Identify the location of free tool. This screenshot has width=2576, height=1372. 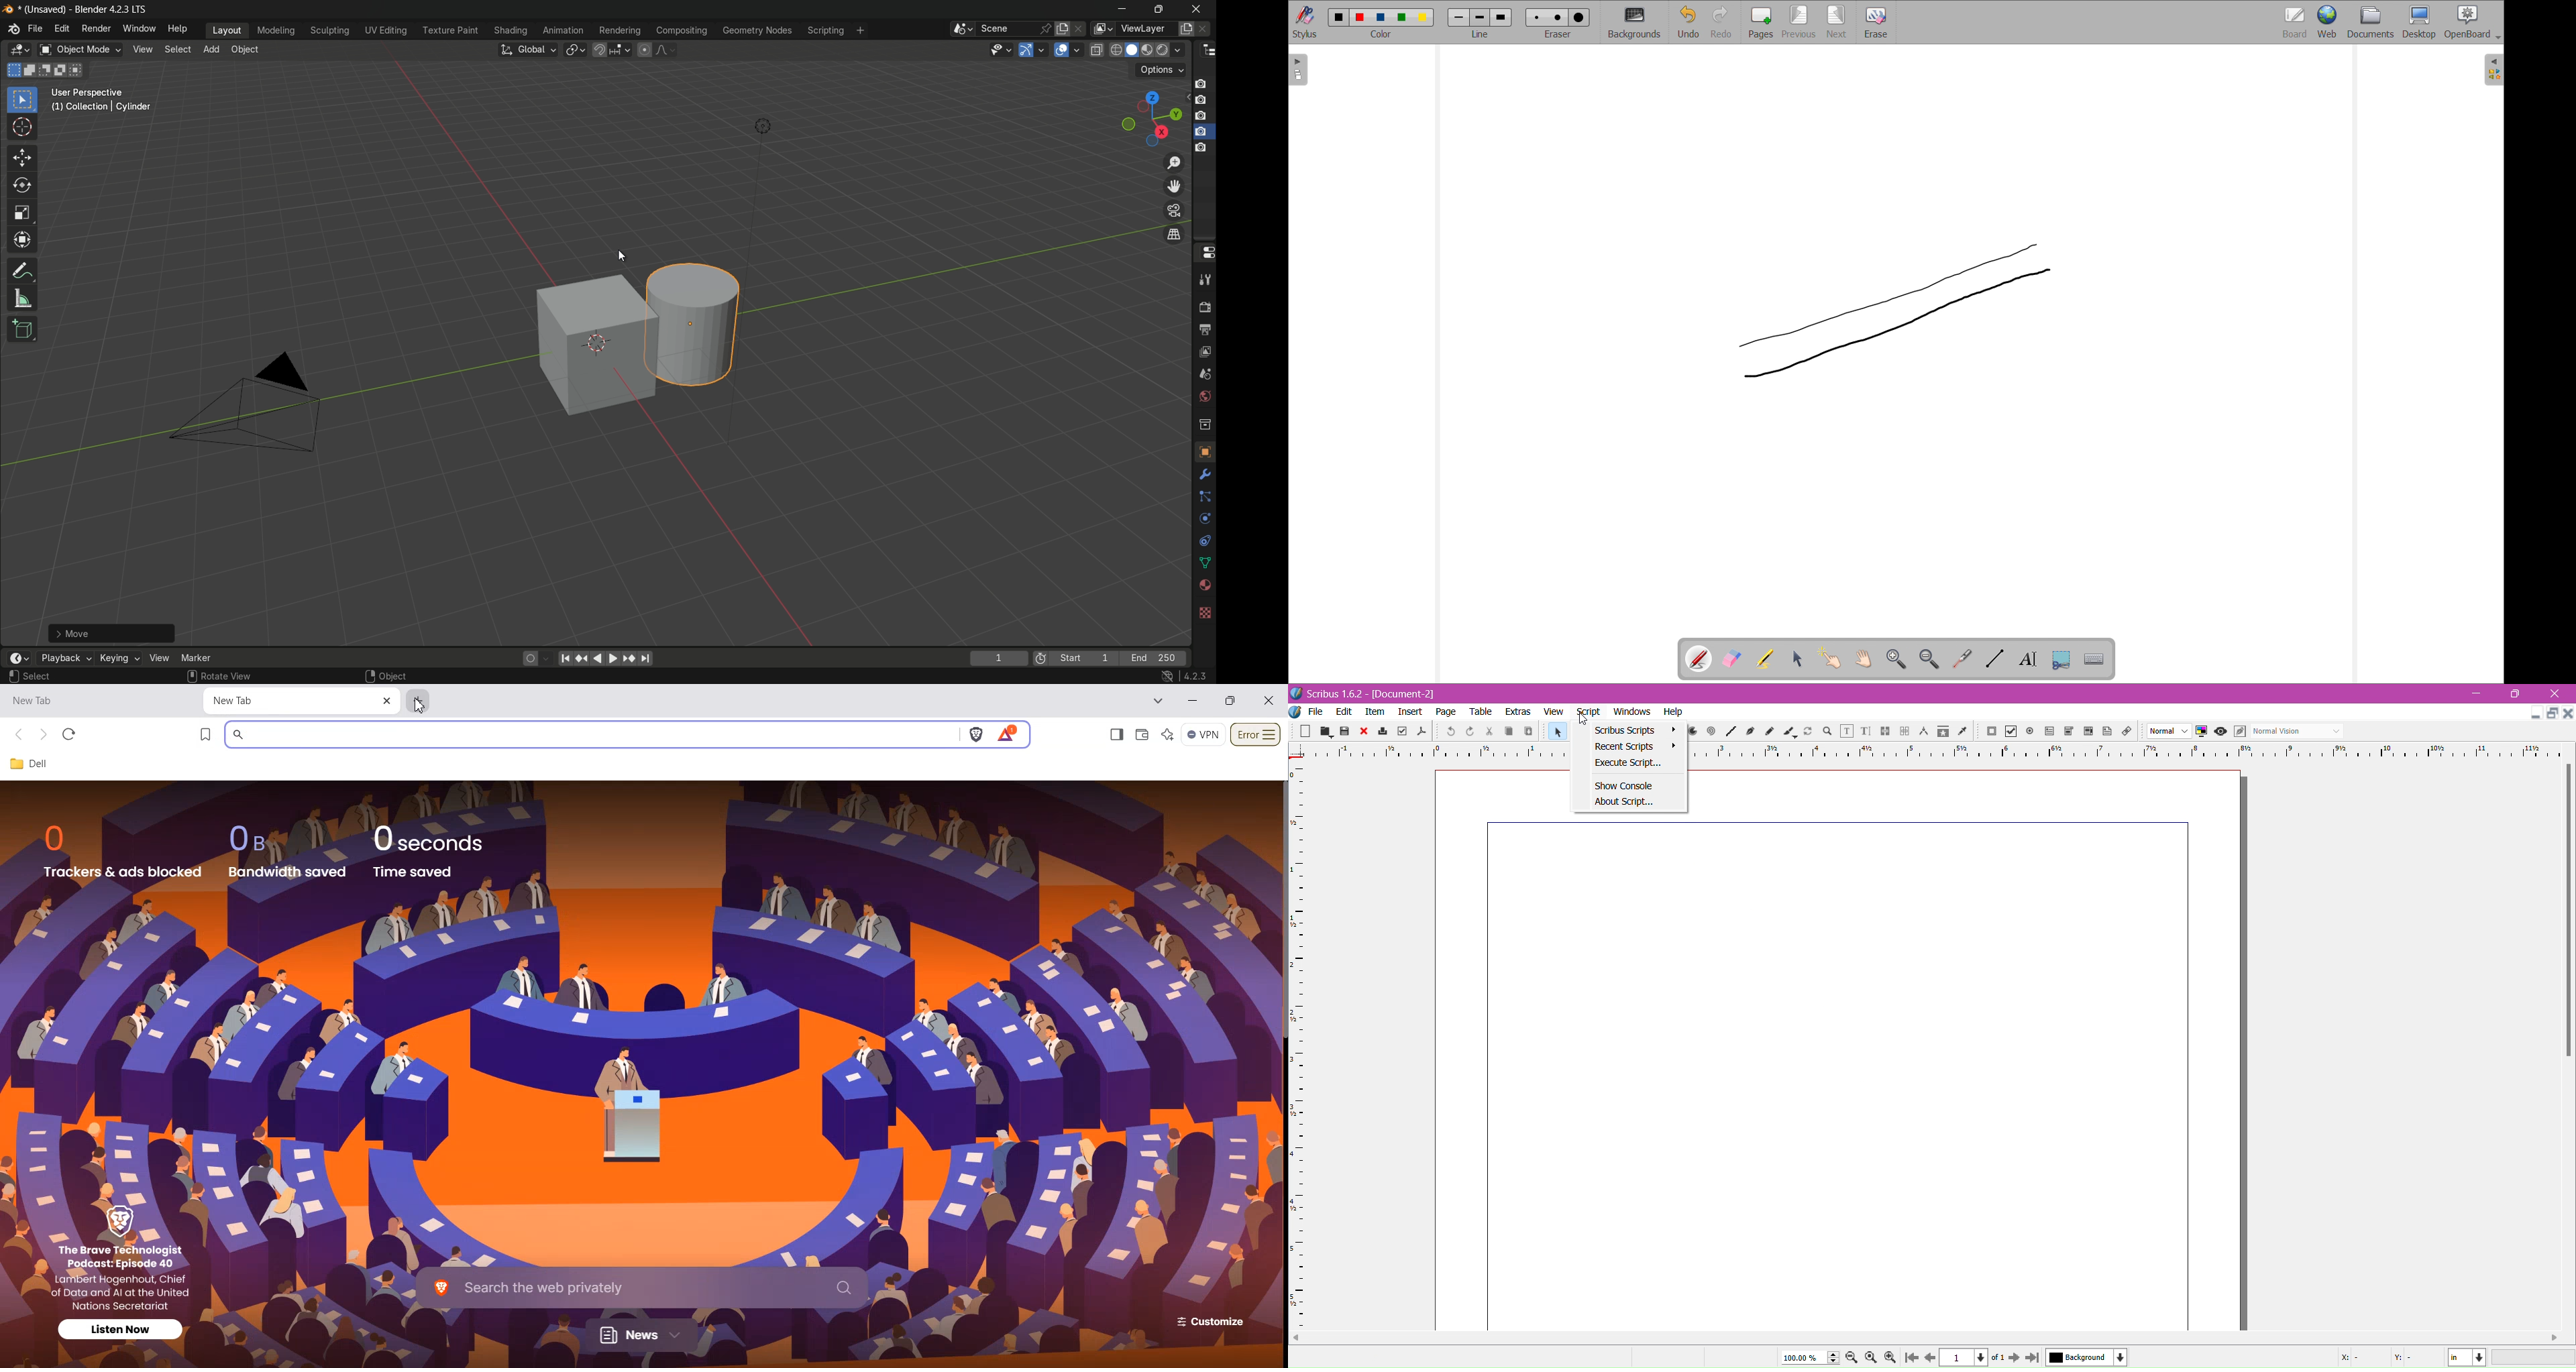
(1202, 539).